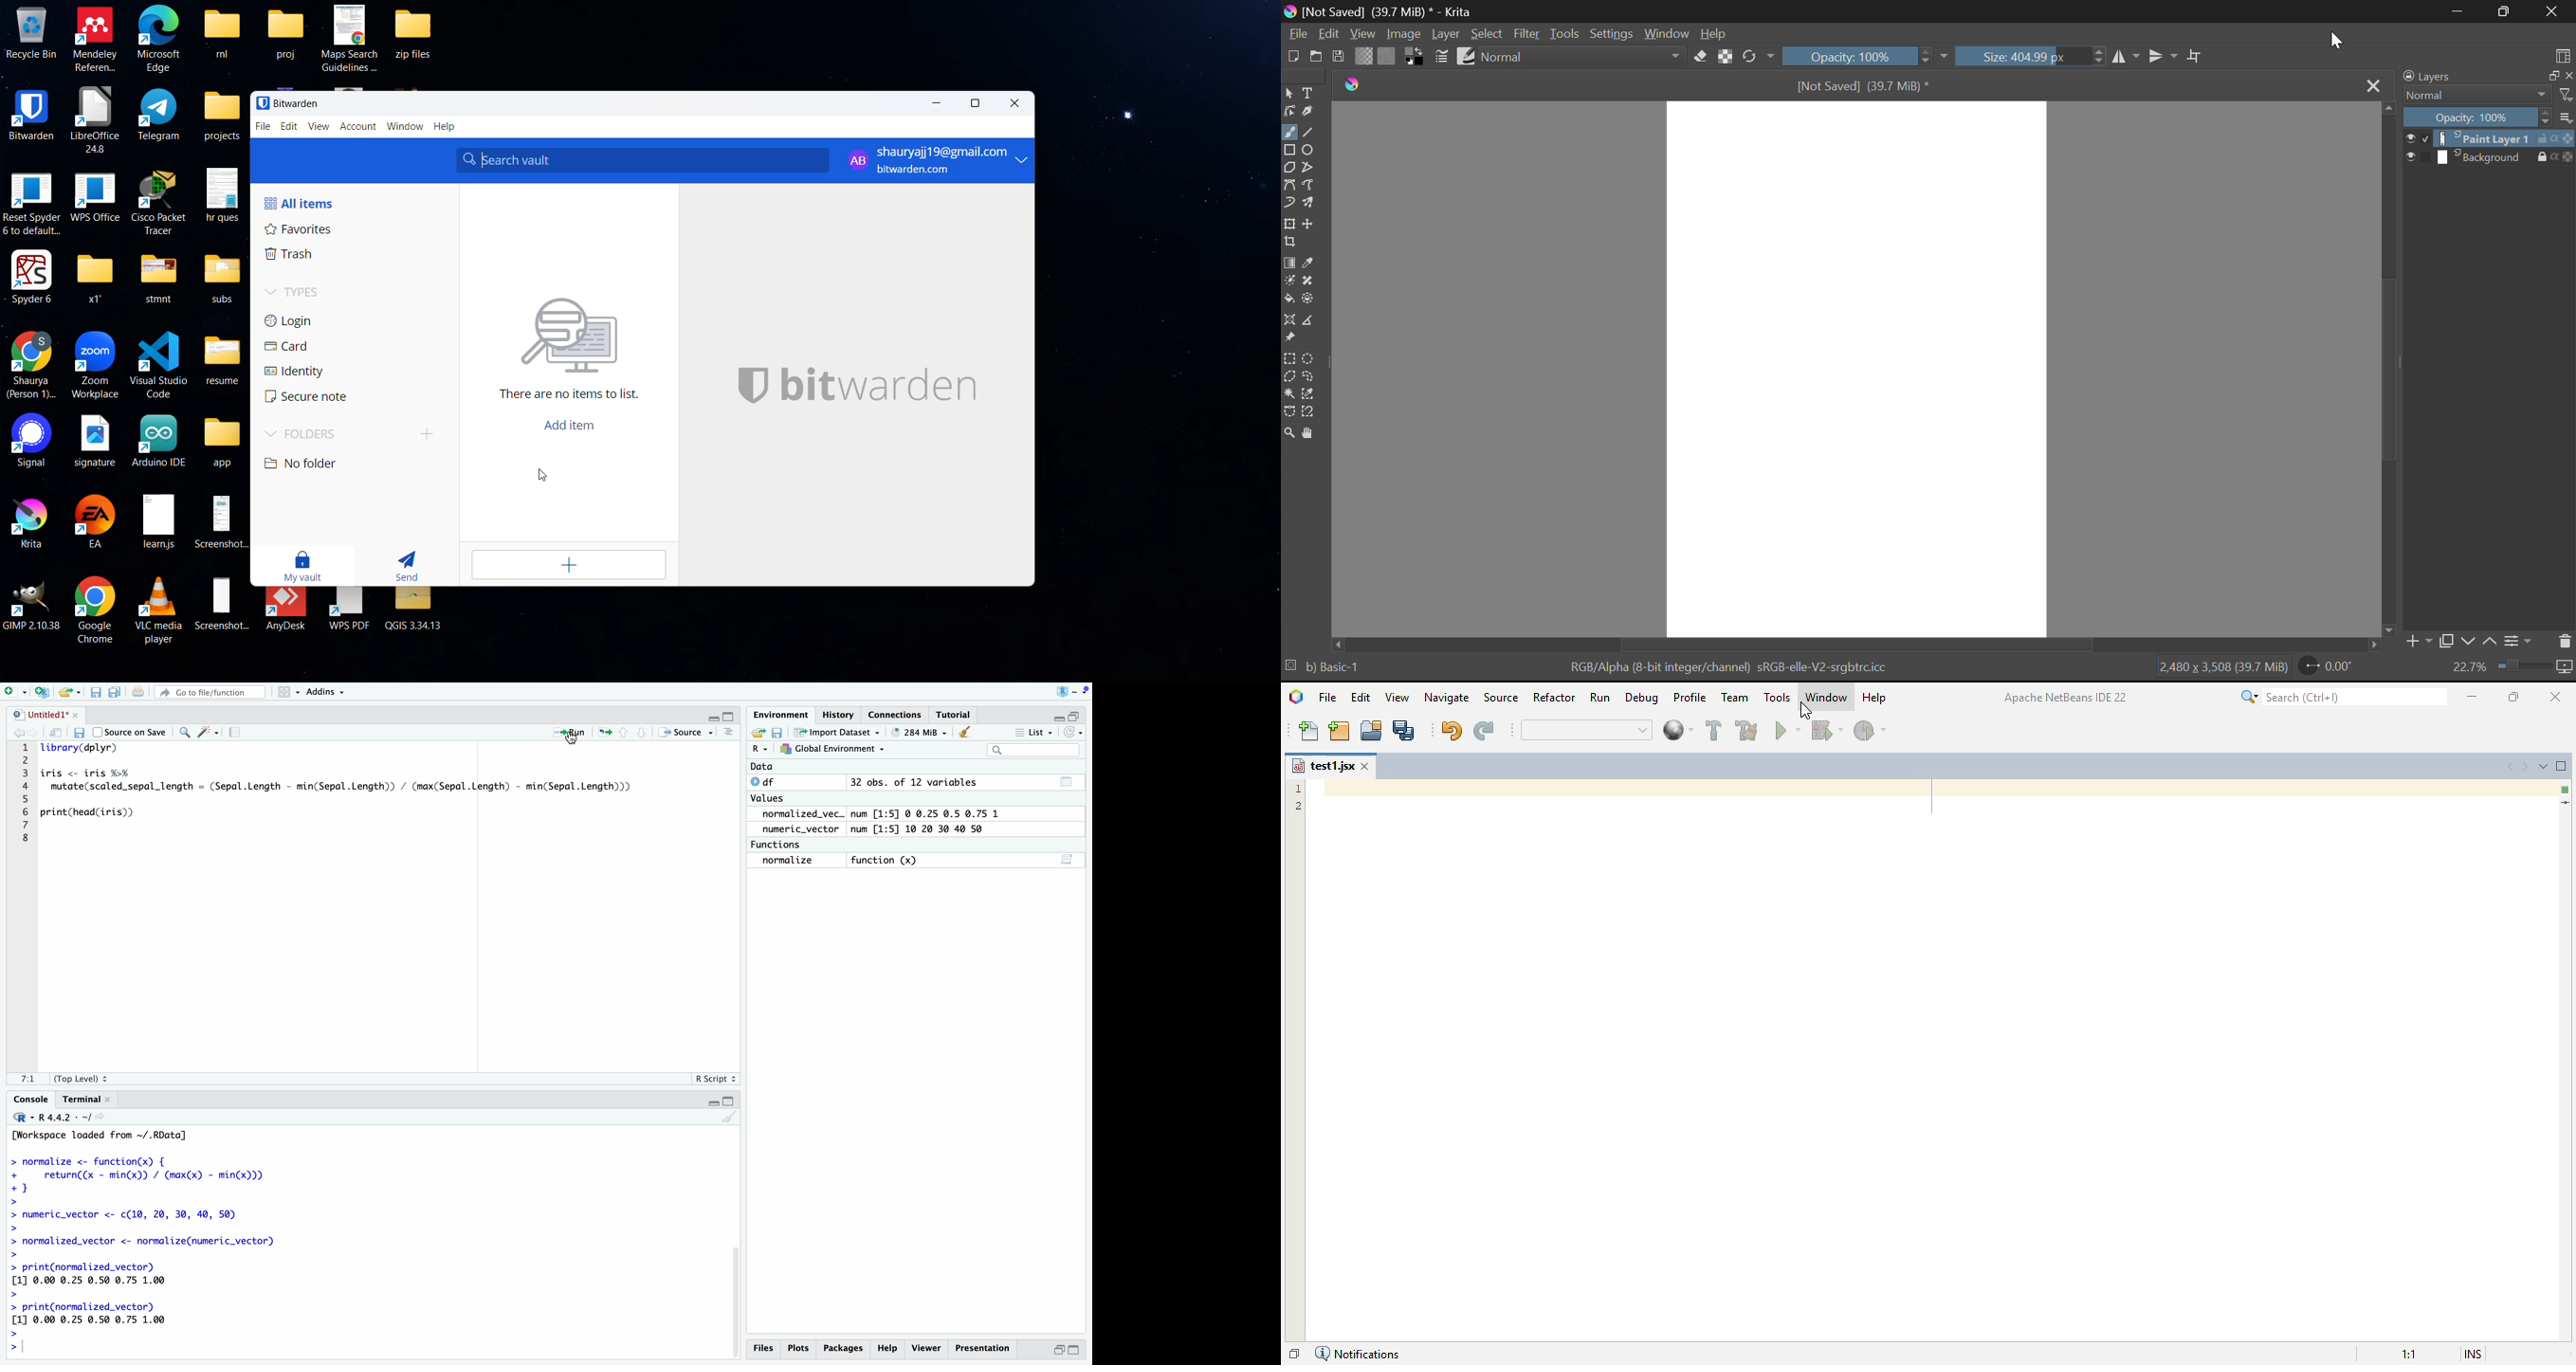  Describe the element at coordinates (1074, 732) in the screenshot. I see `Refresh` at that location.